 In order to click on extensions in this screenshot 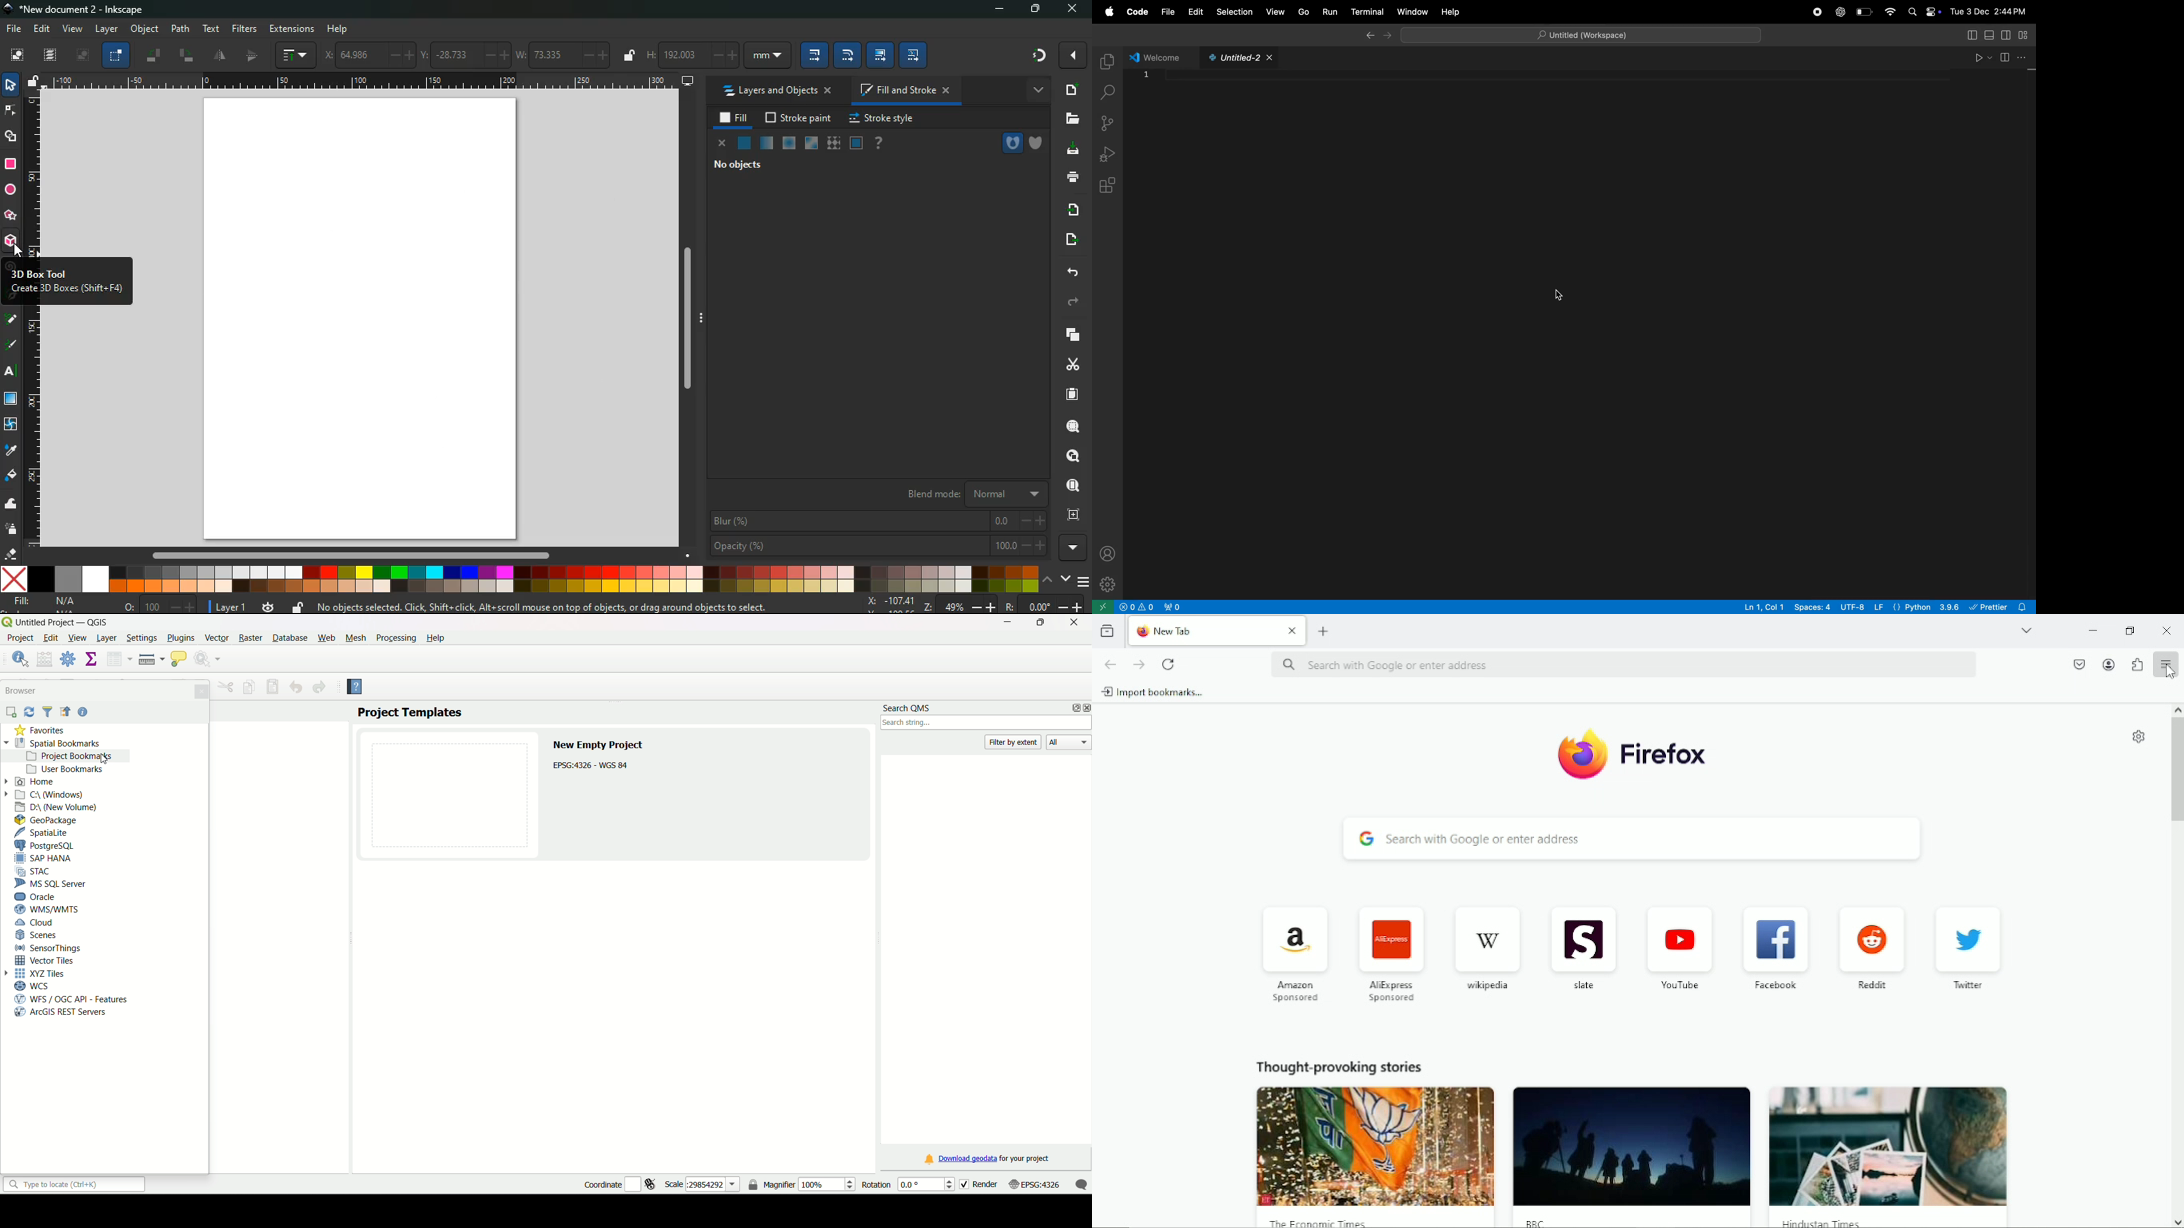, I will do `click(292, 30)`.